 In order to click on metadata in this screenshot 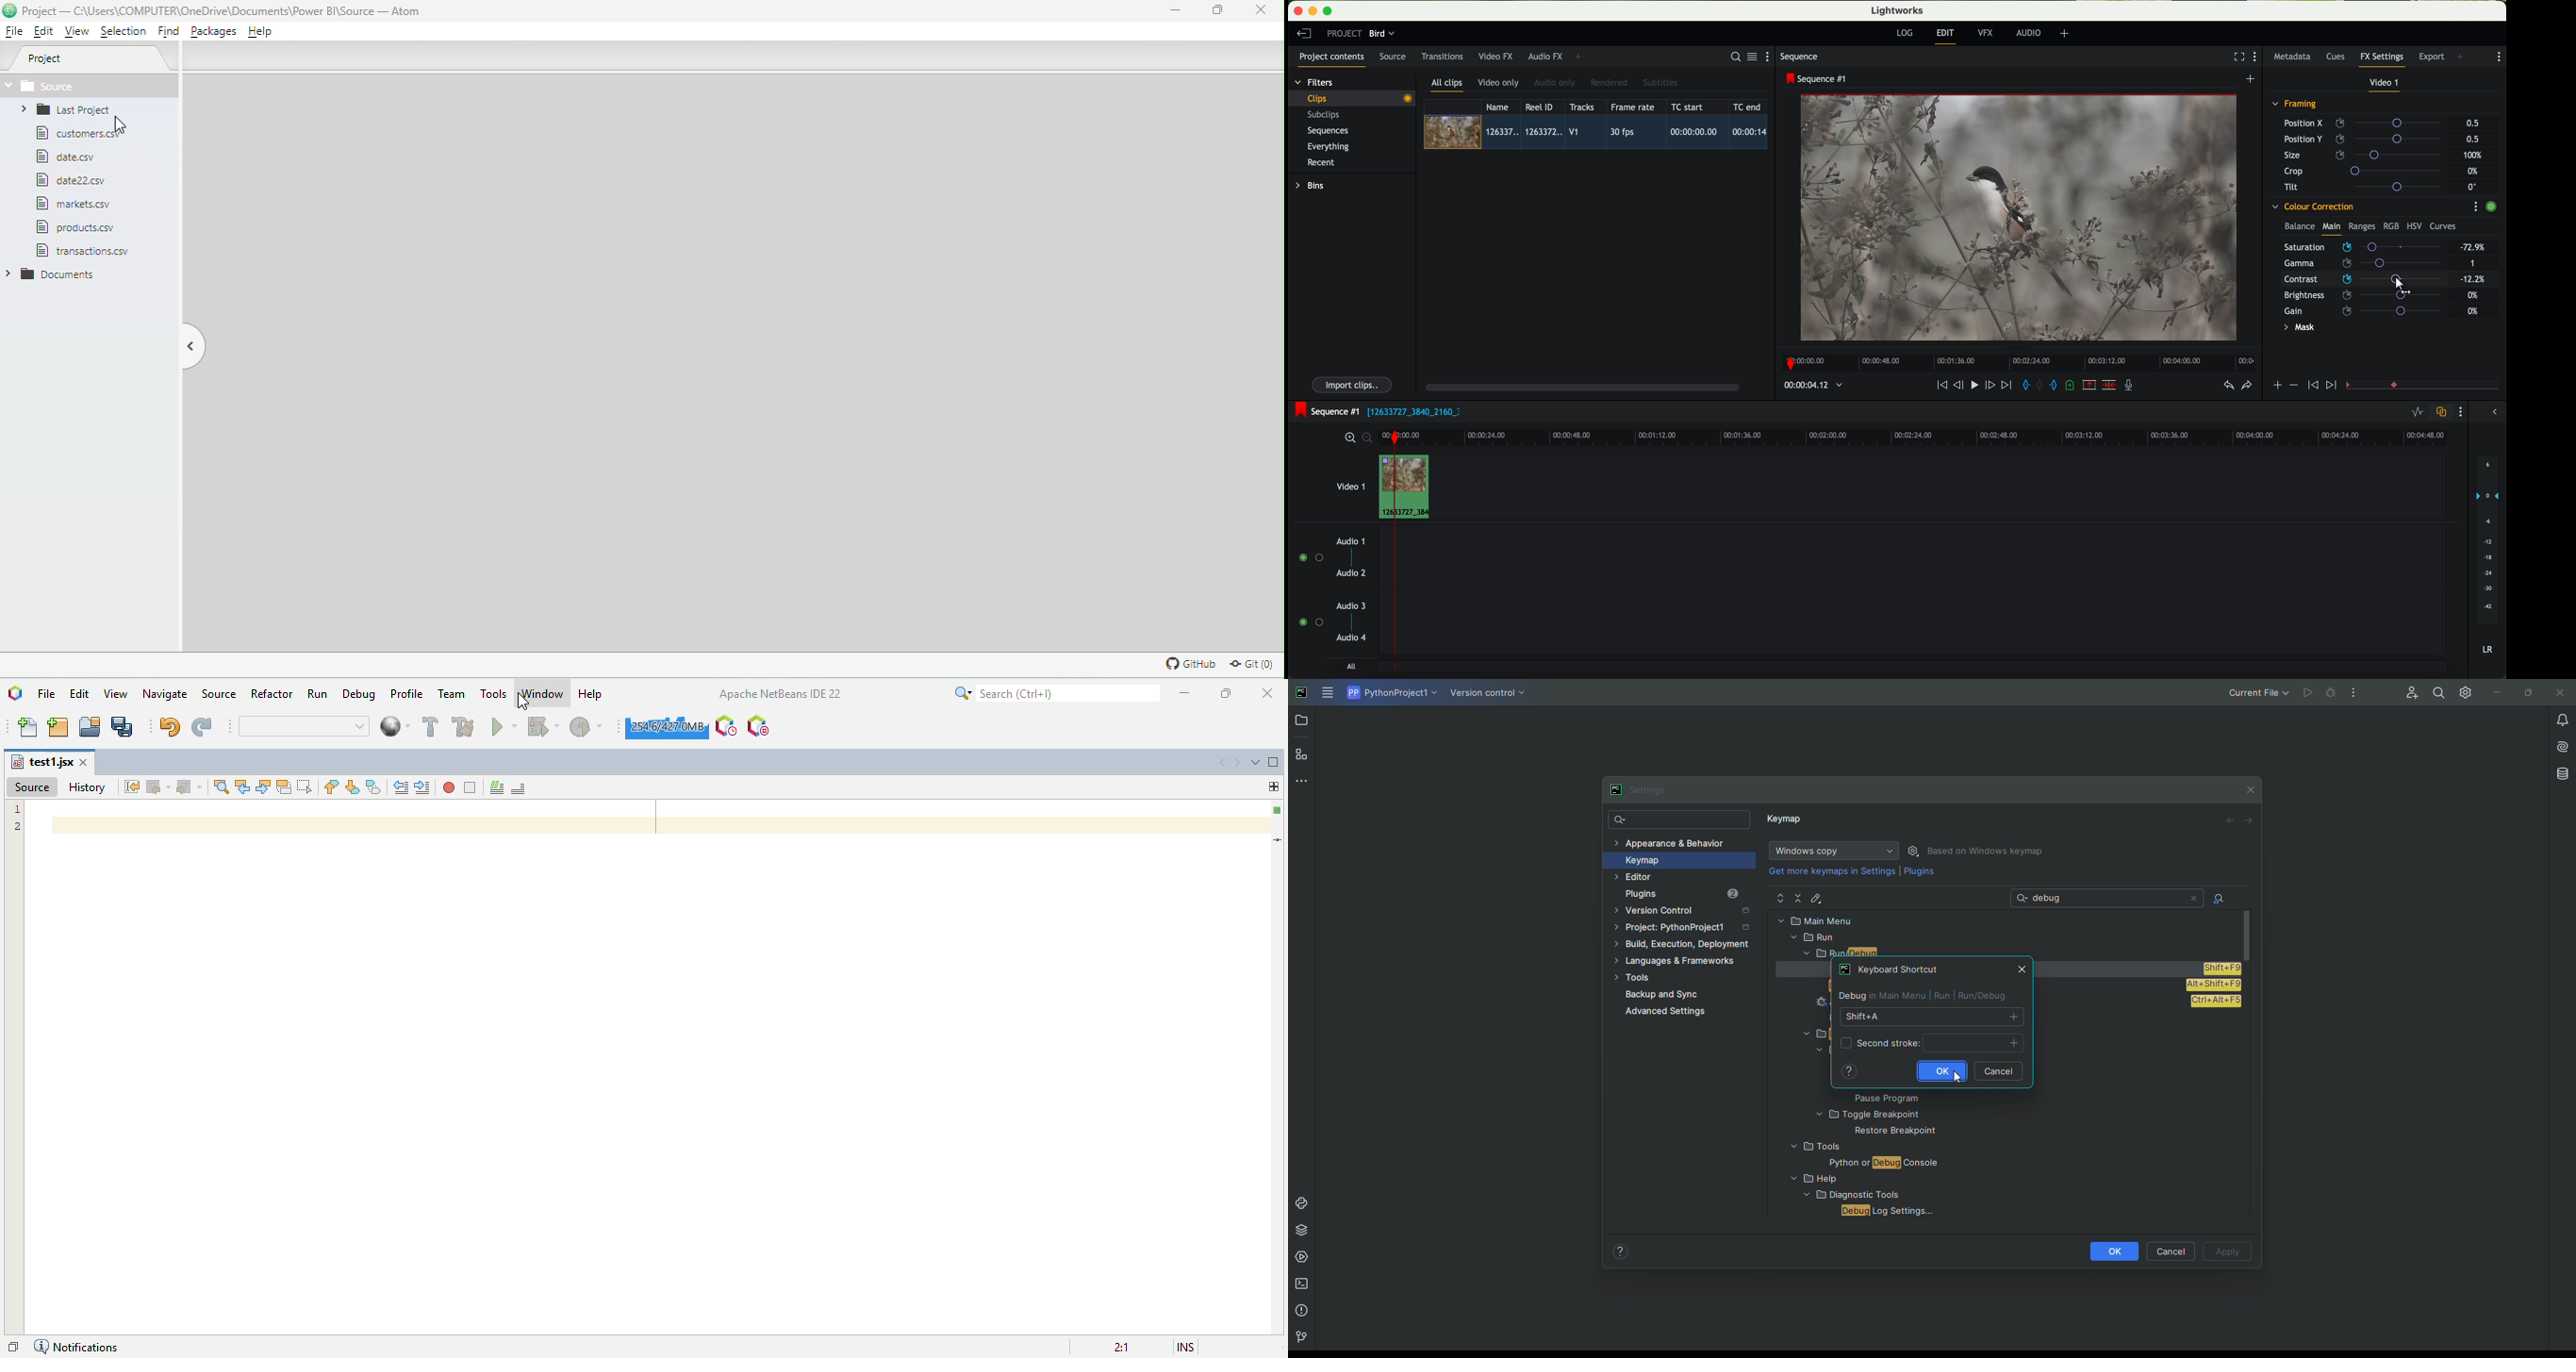, I will do `click(2295, 57)`.